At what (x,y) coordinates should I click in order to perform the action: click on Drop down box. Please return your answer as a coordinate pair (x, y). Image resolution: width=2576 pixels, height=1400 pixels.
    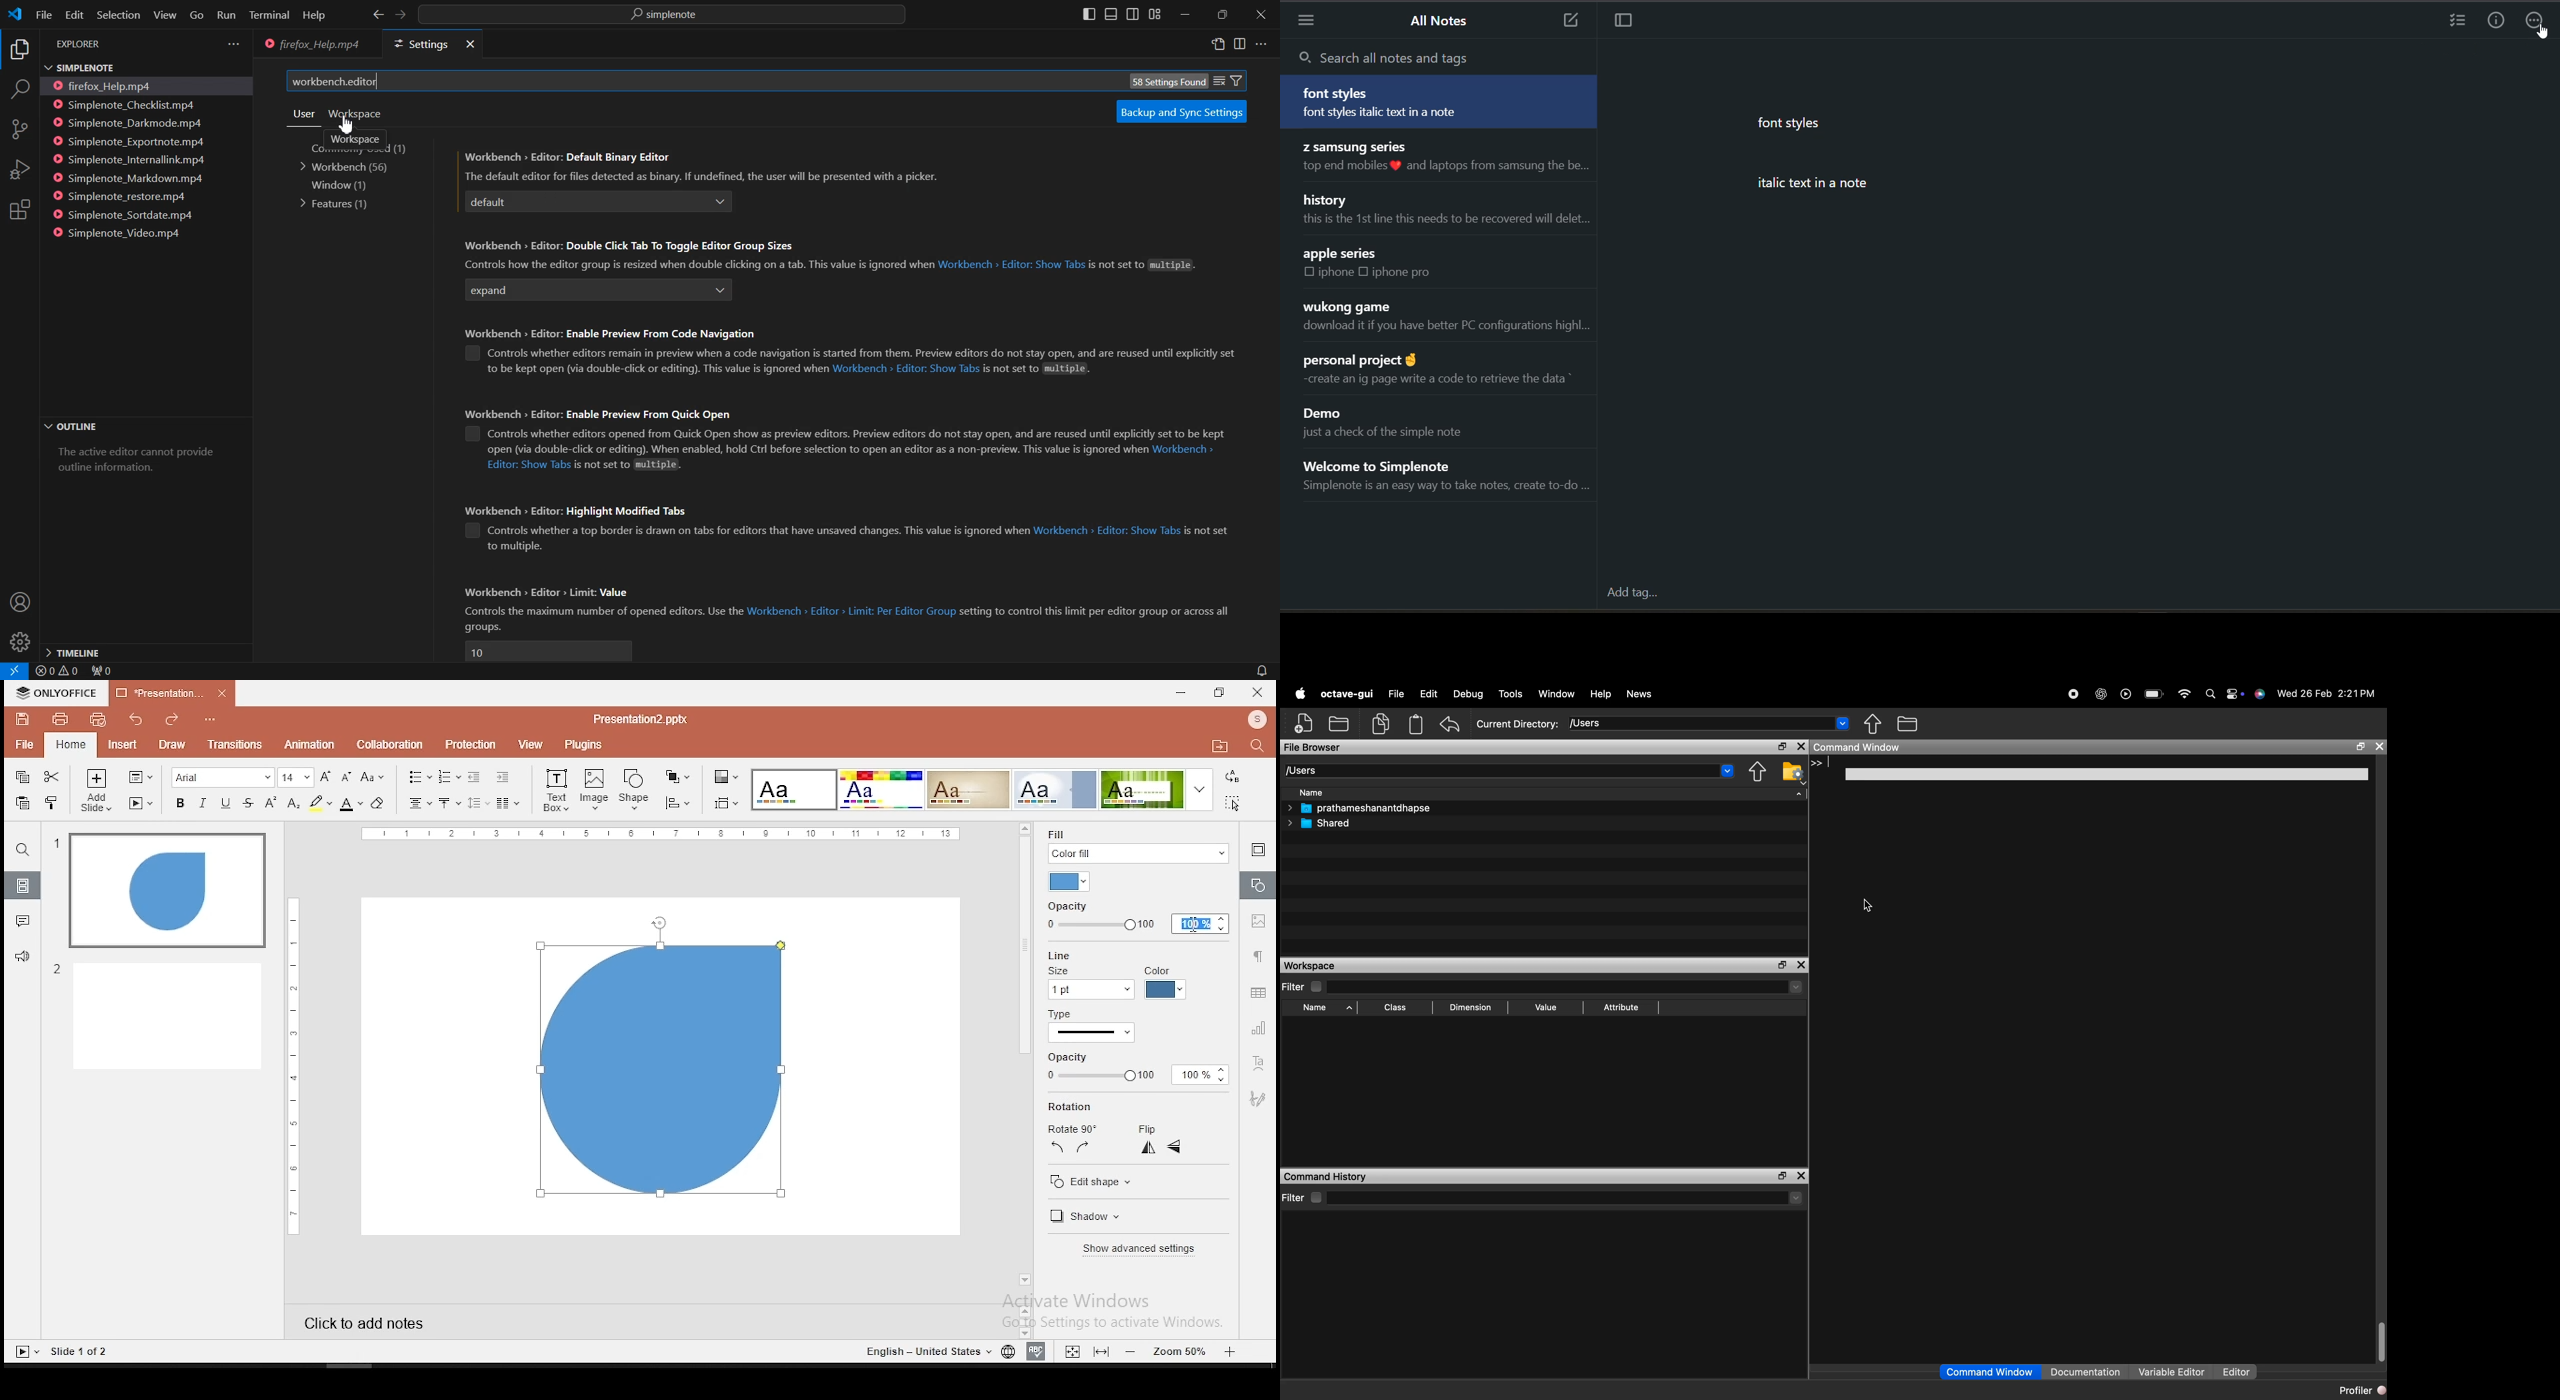
    Looking at the image, I should click on (723, 290).